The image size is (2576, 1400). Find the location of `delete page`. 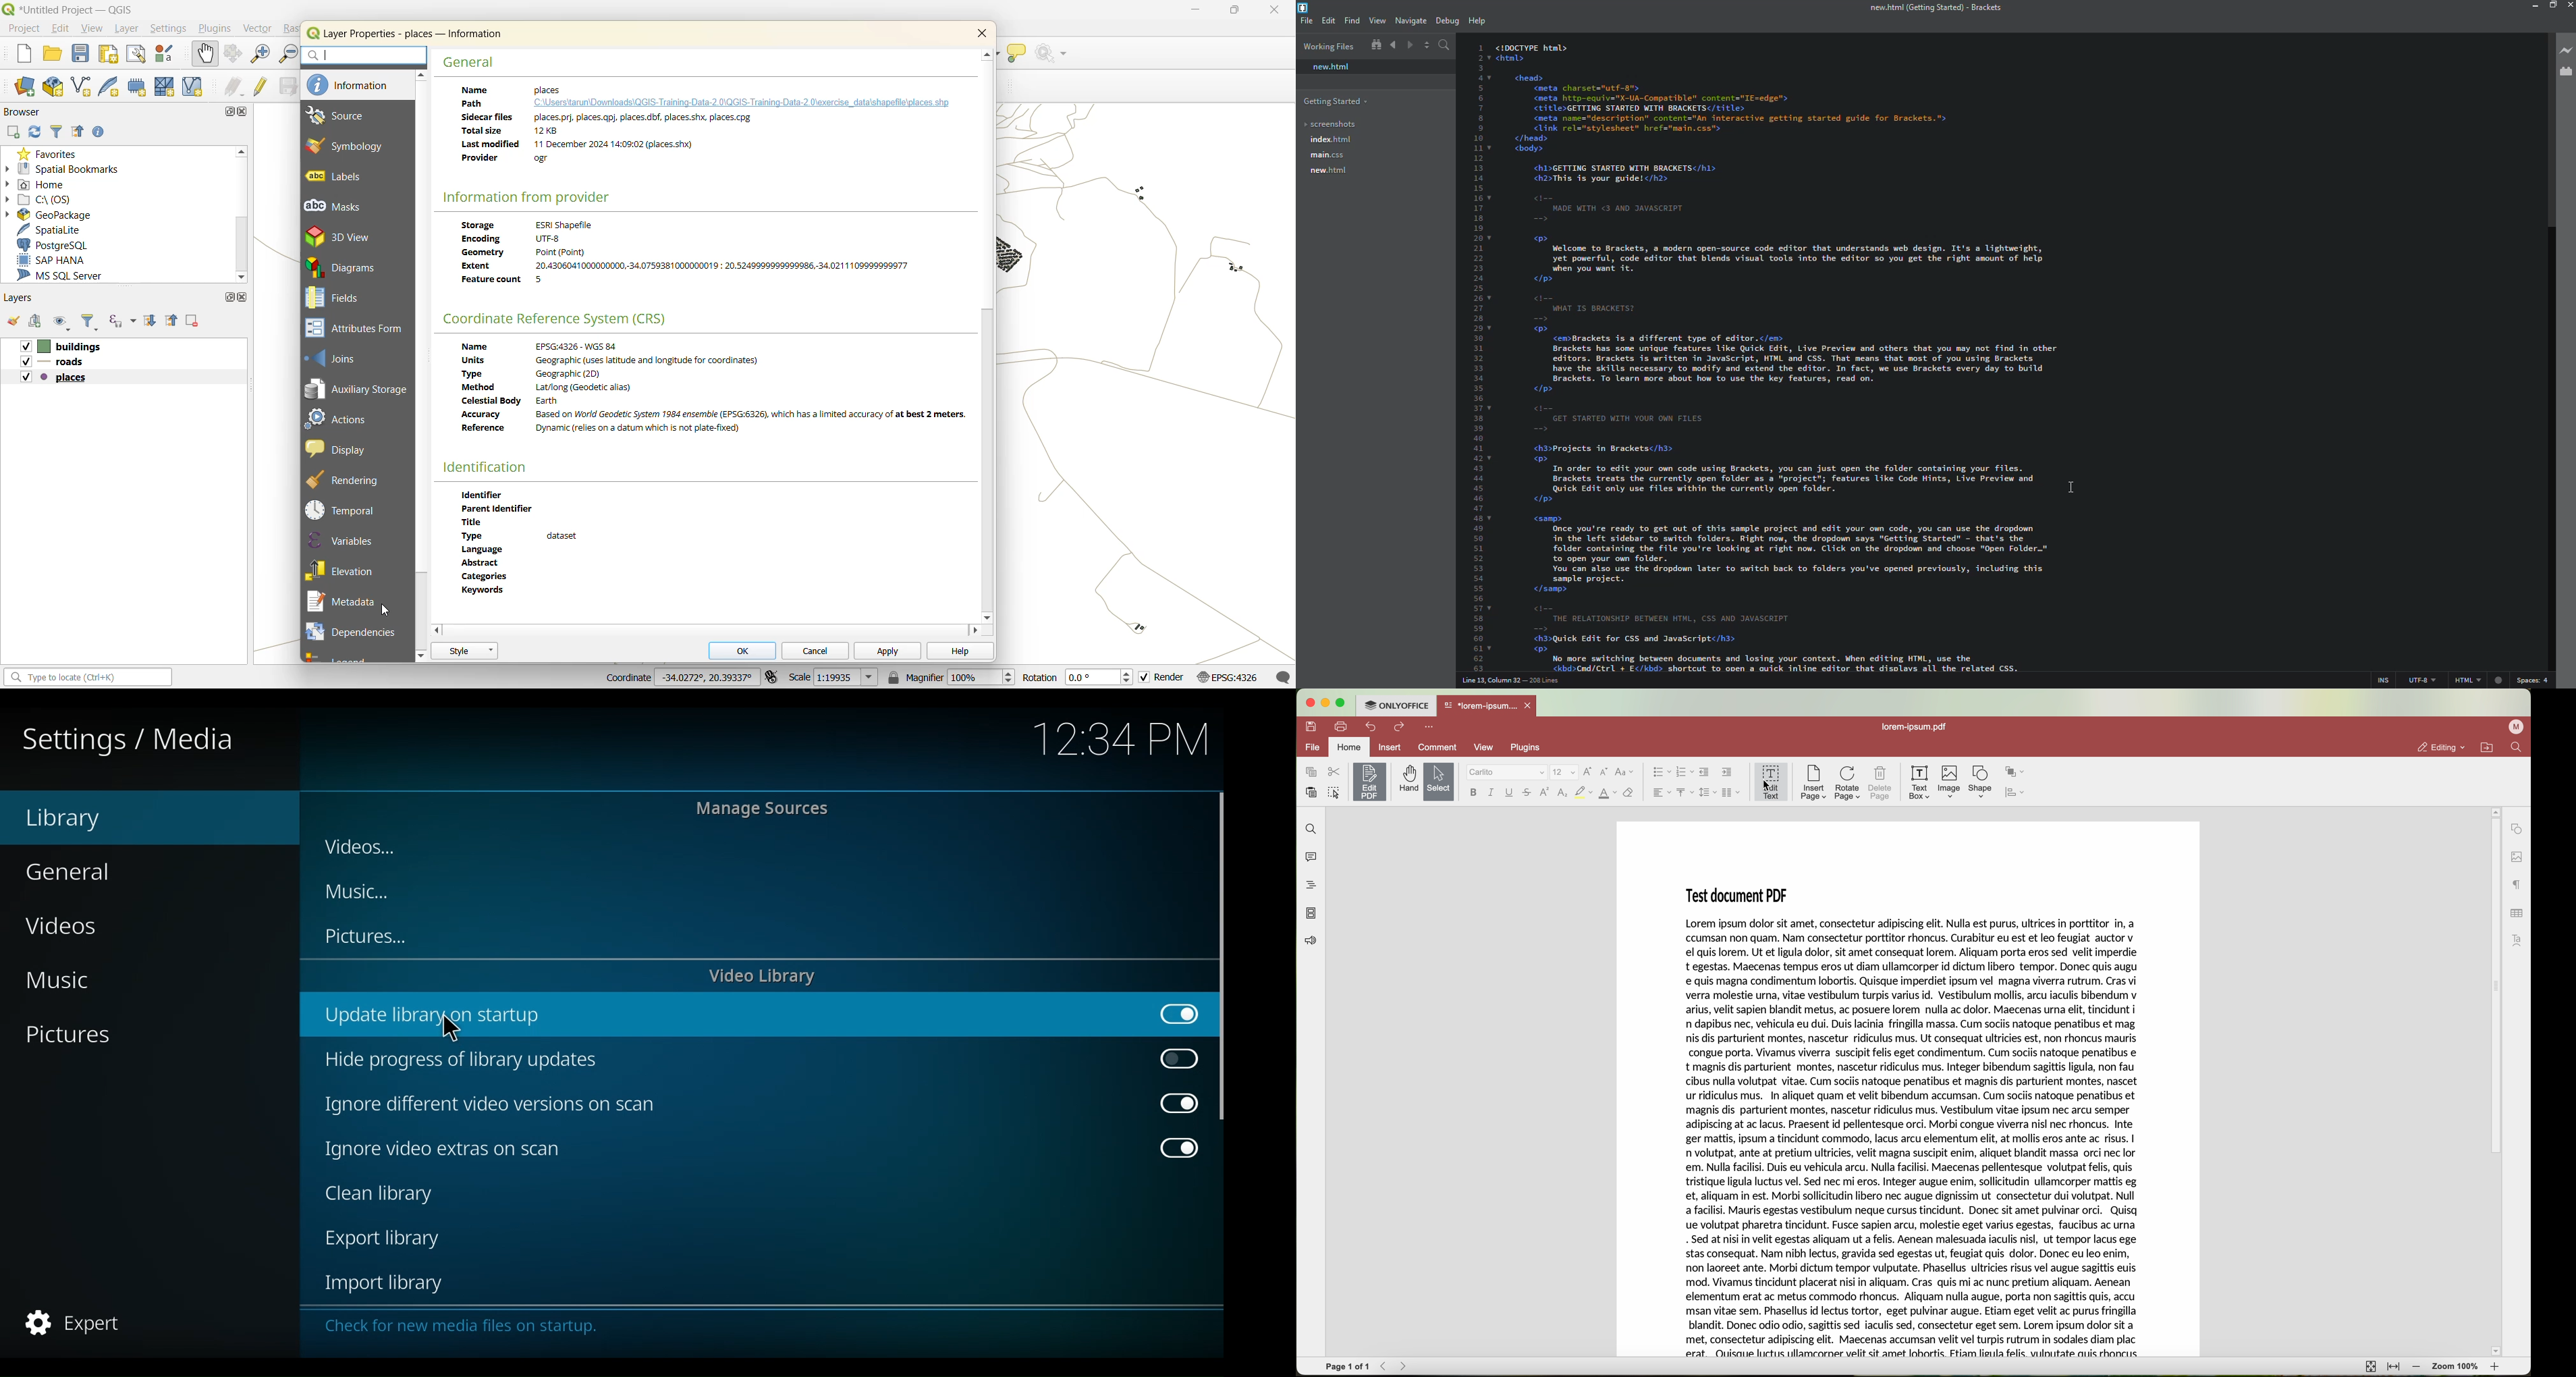

delete page is located at coordinates (1882, 784).